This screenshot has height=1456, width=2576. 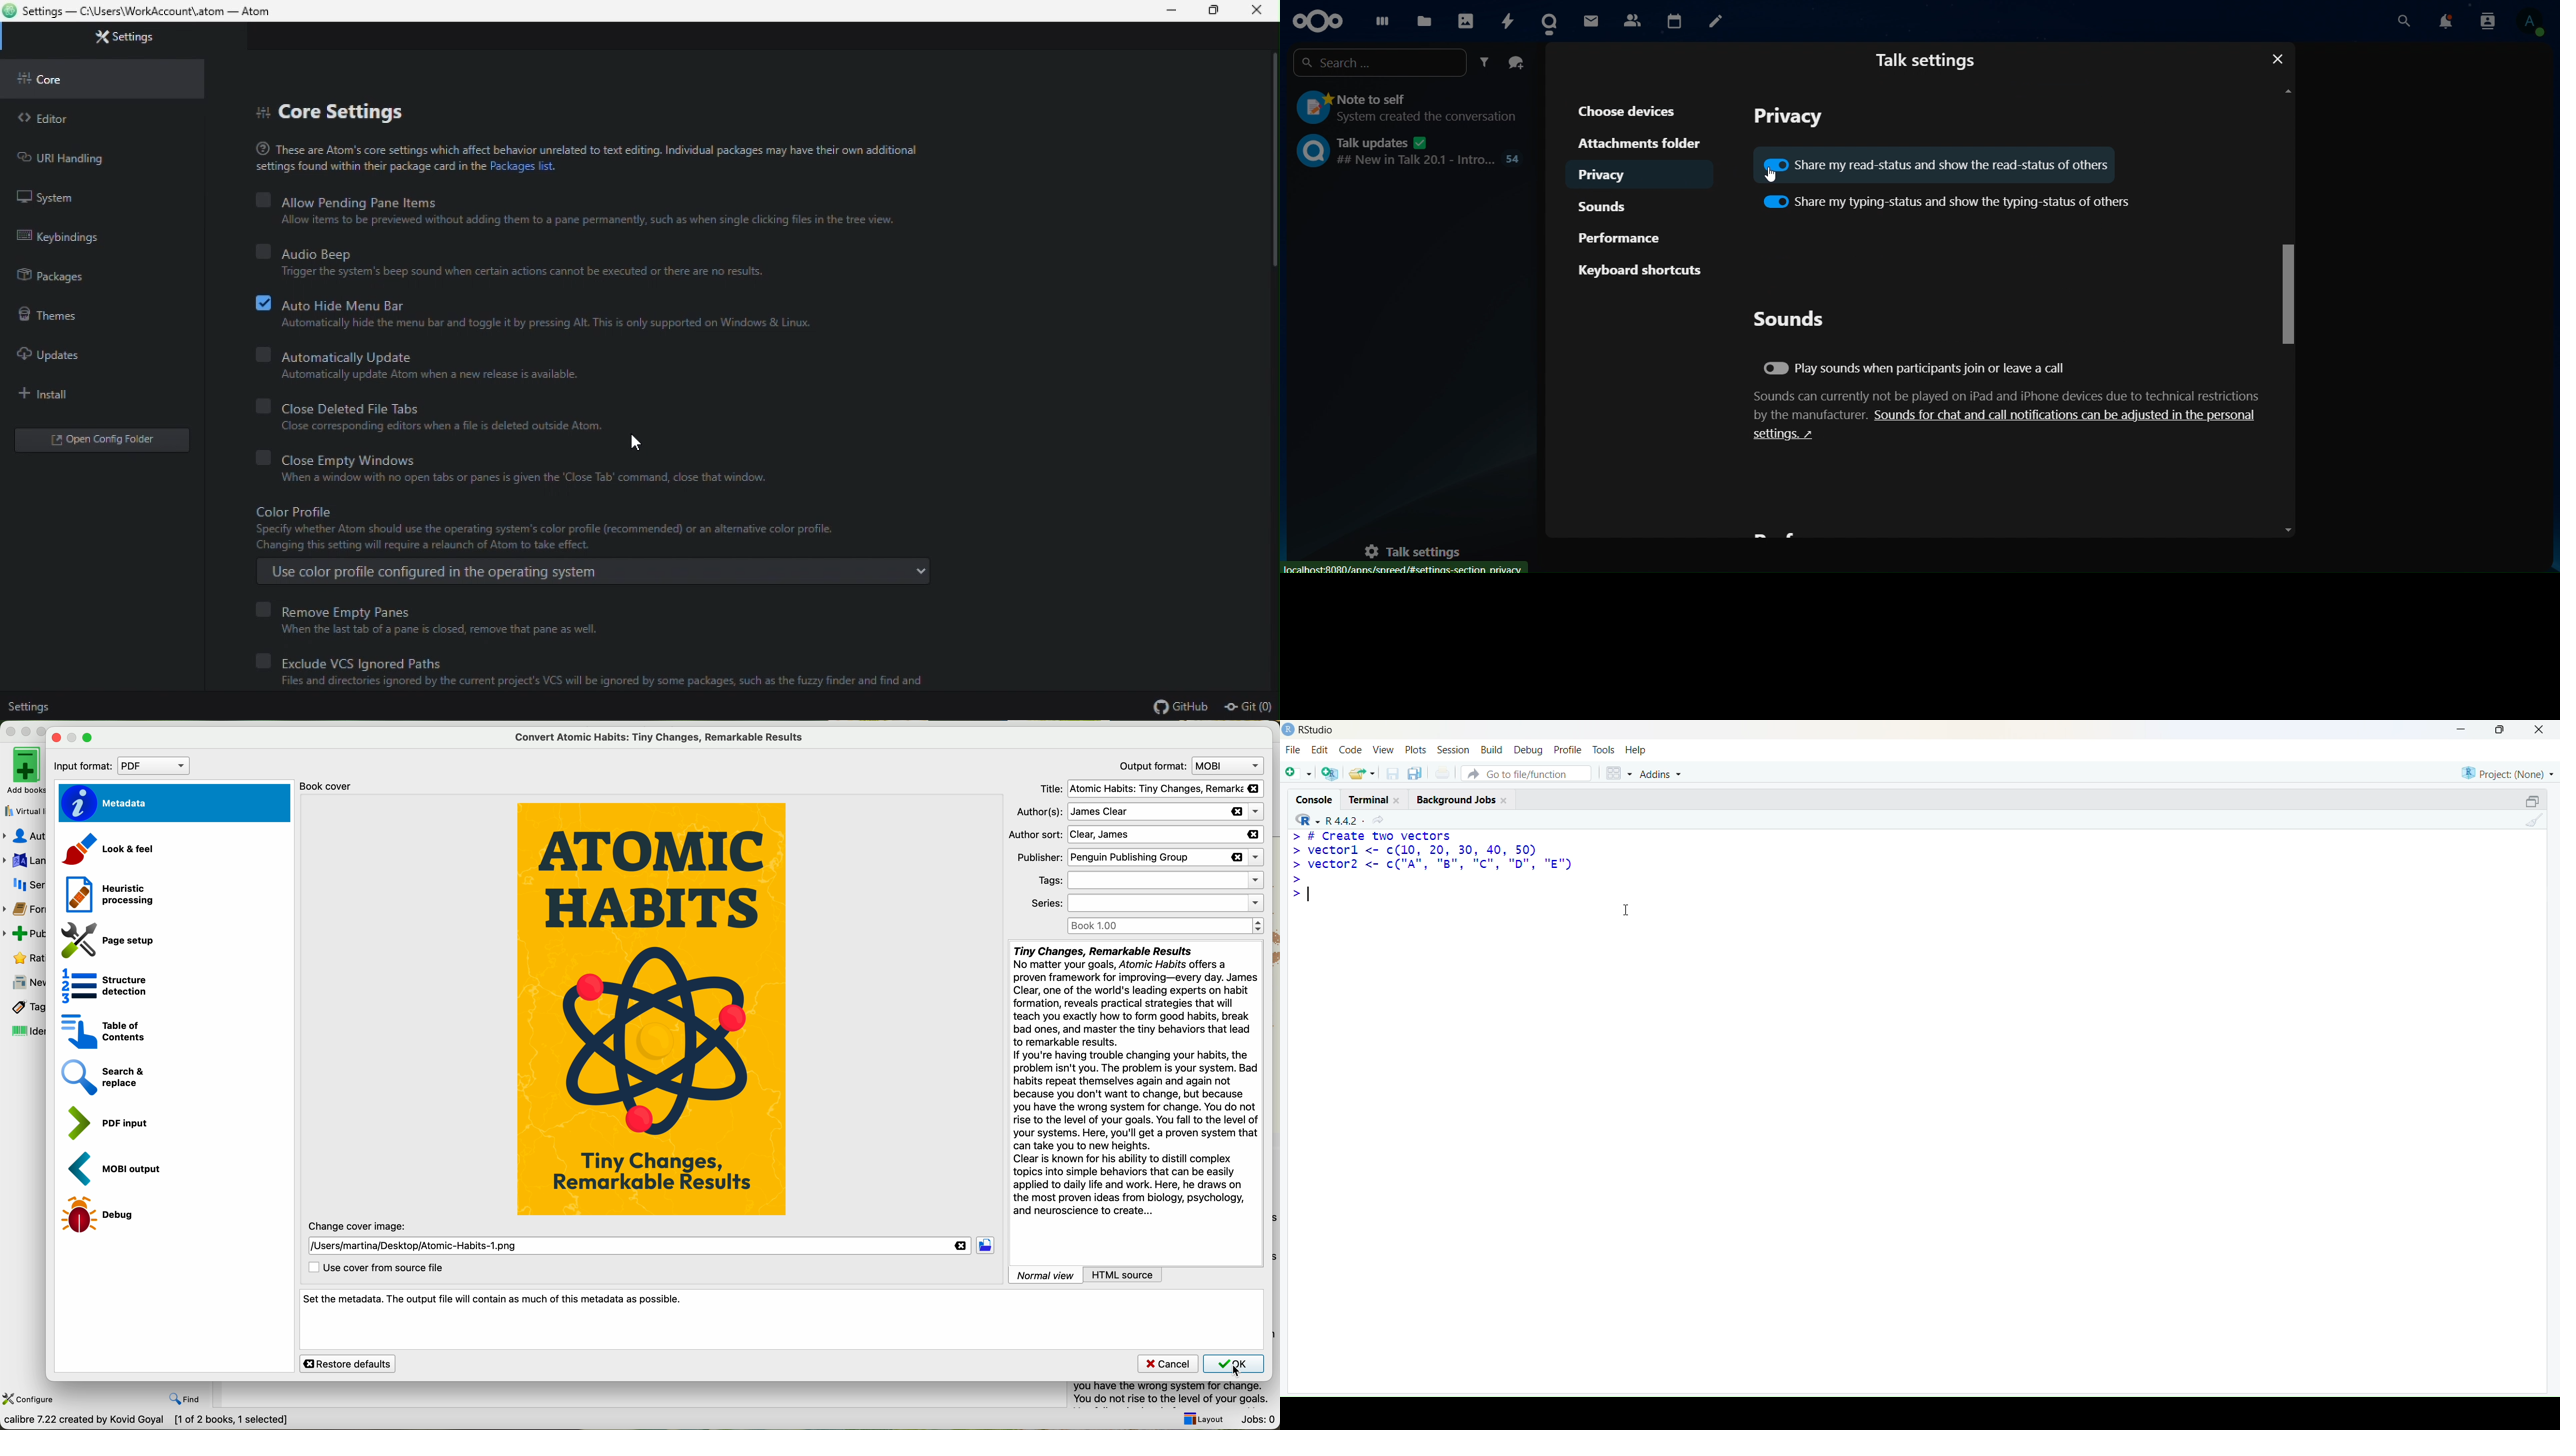 What do you see at coordinates (1165, 926) in the screenshot?
I see `Book 1.00` at bounding box center [1165, 926].